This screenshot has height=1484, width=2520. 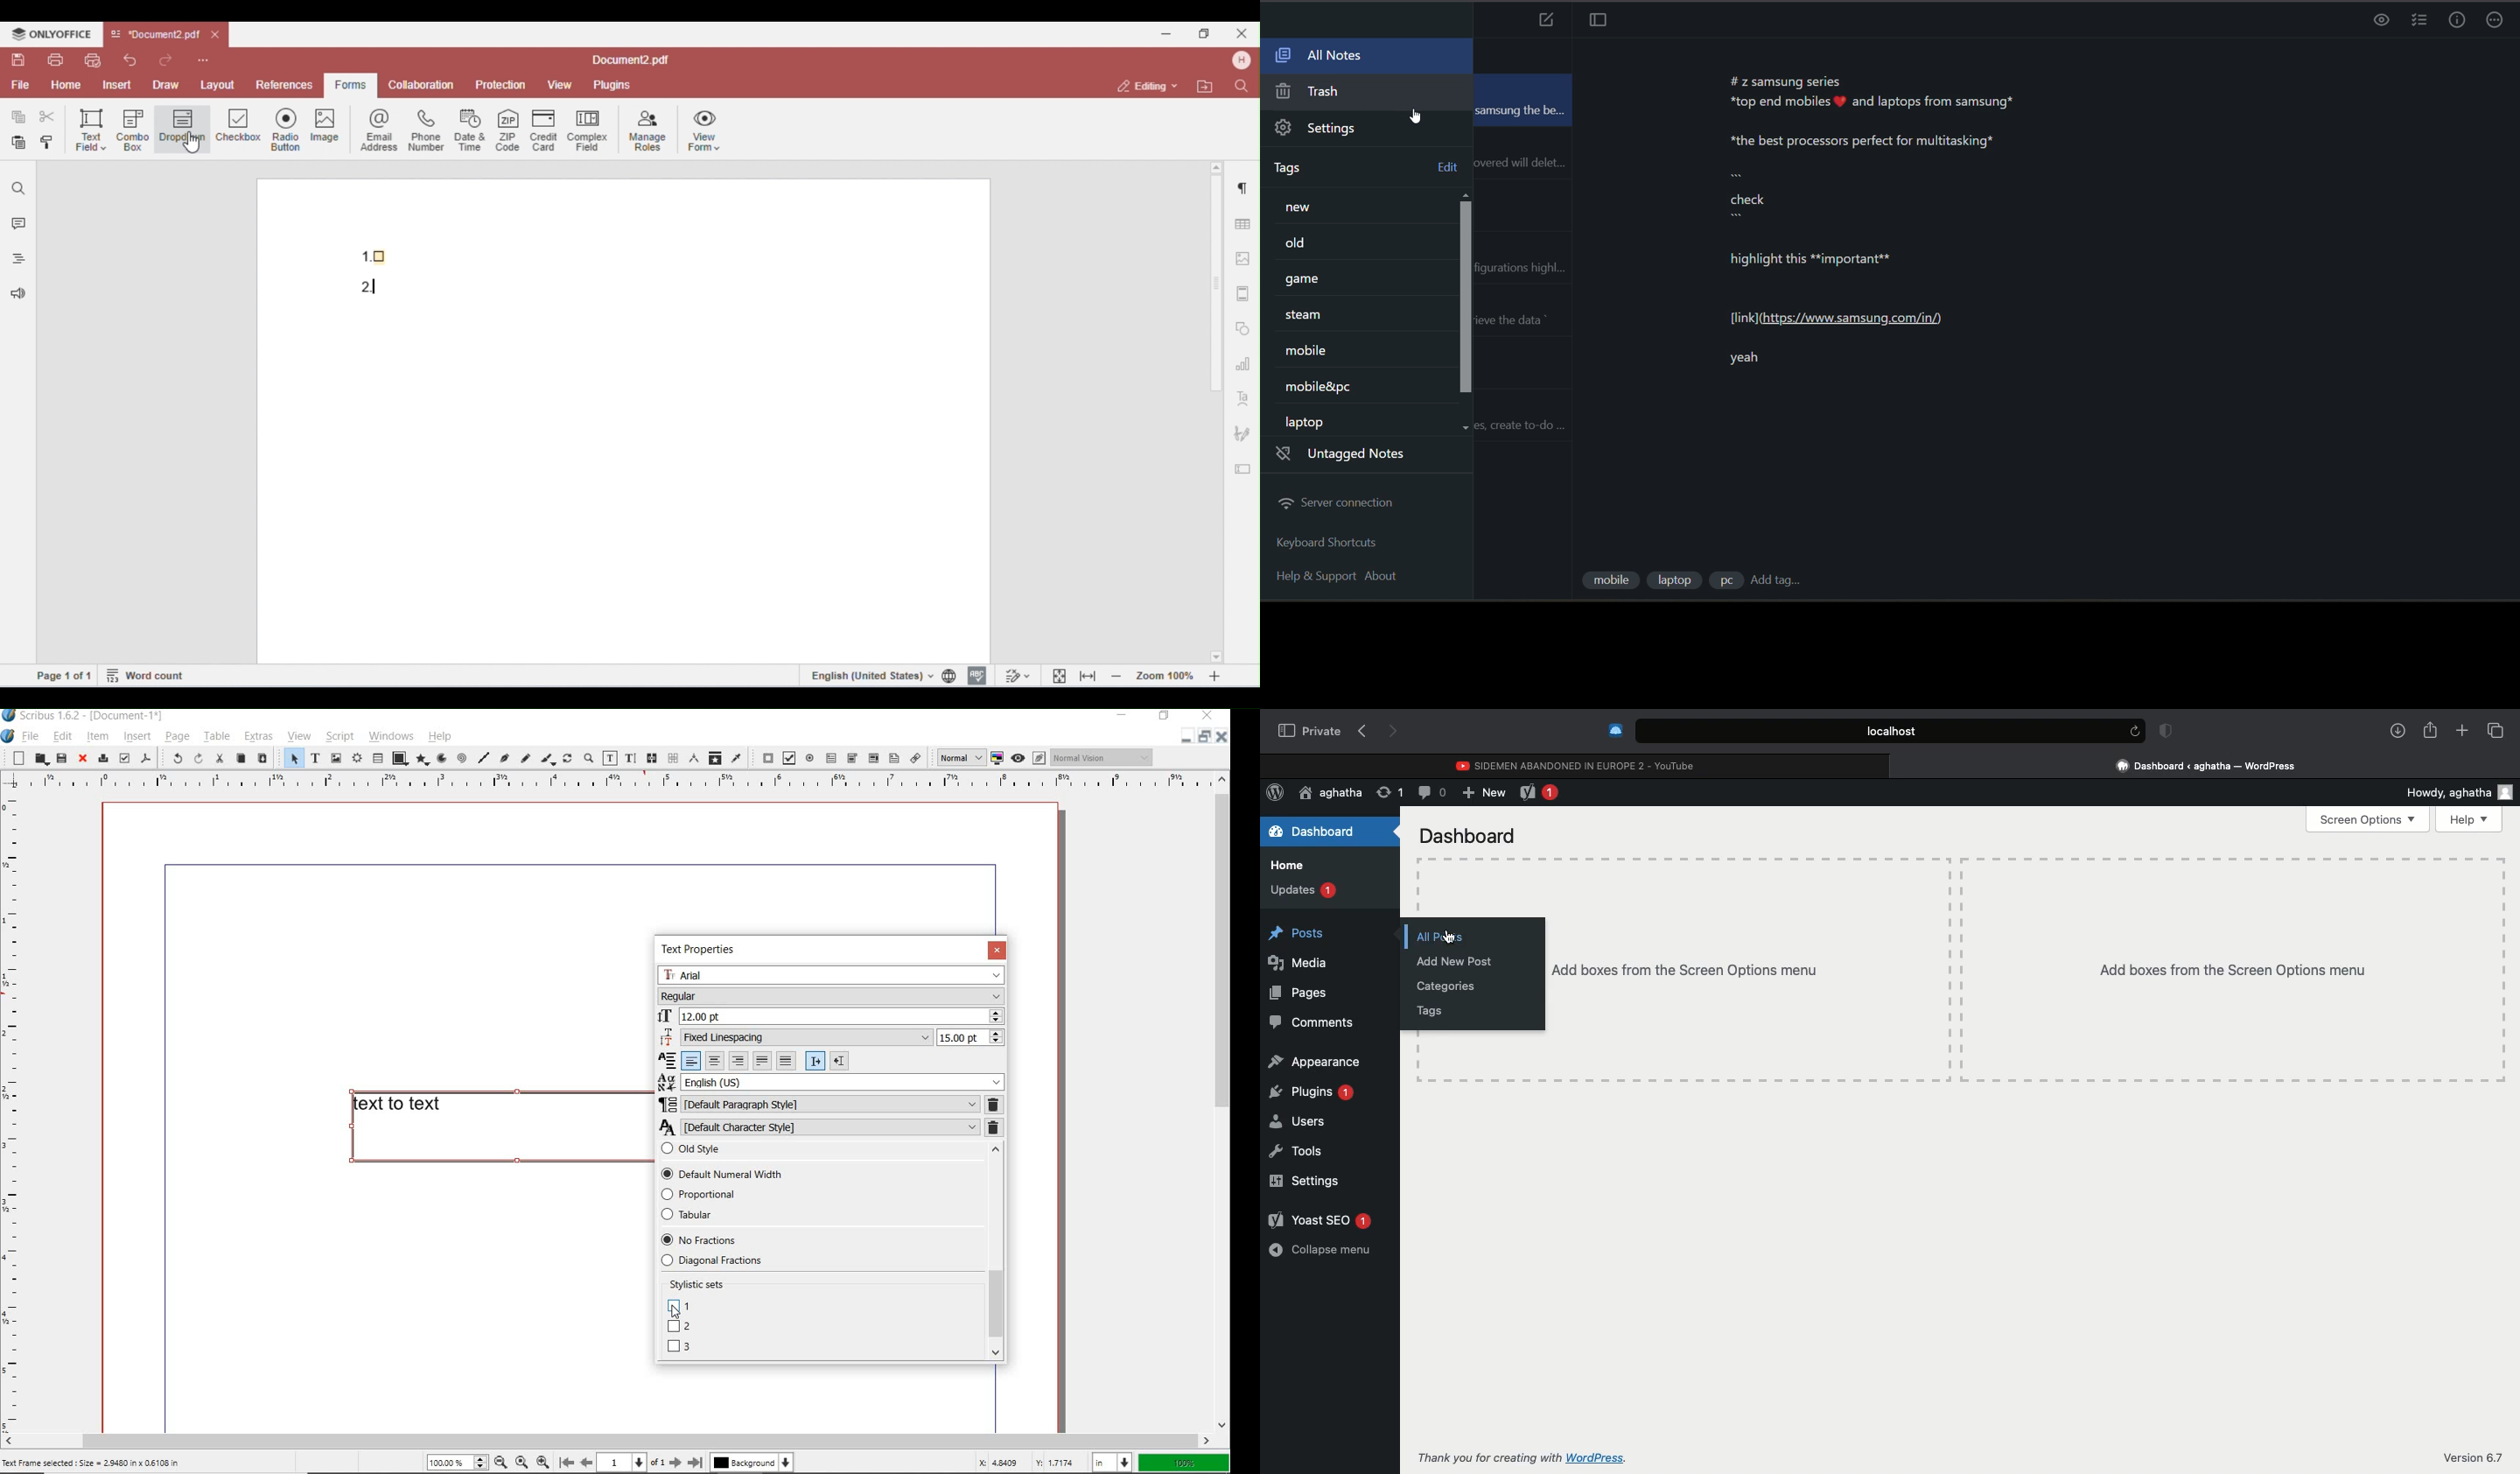 I want to click on save as pdf, so click(x=147, y=760).